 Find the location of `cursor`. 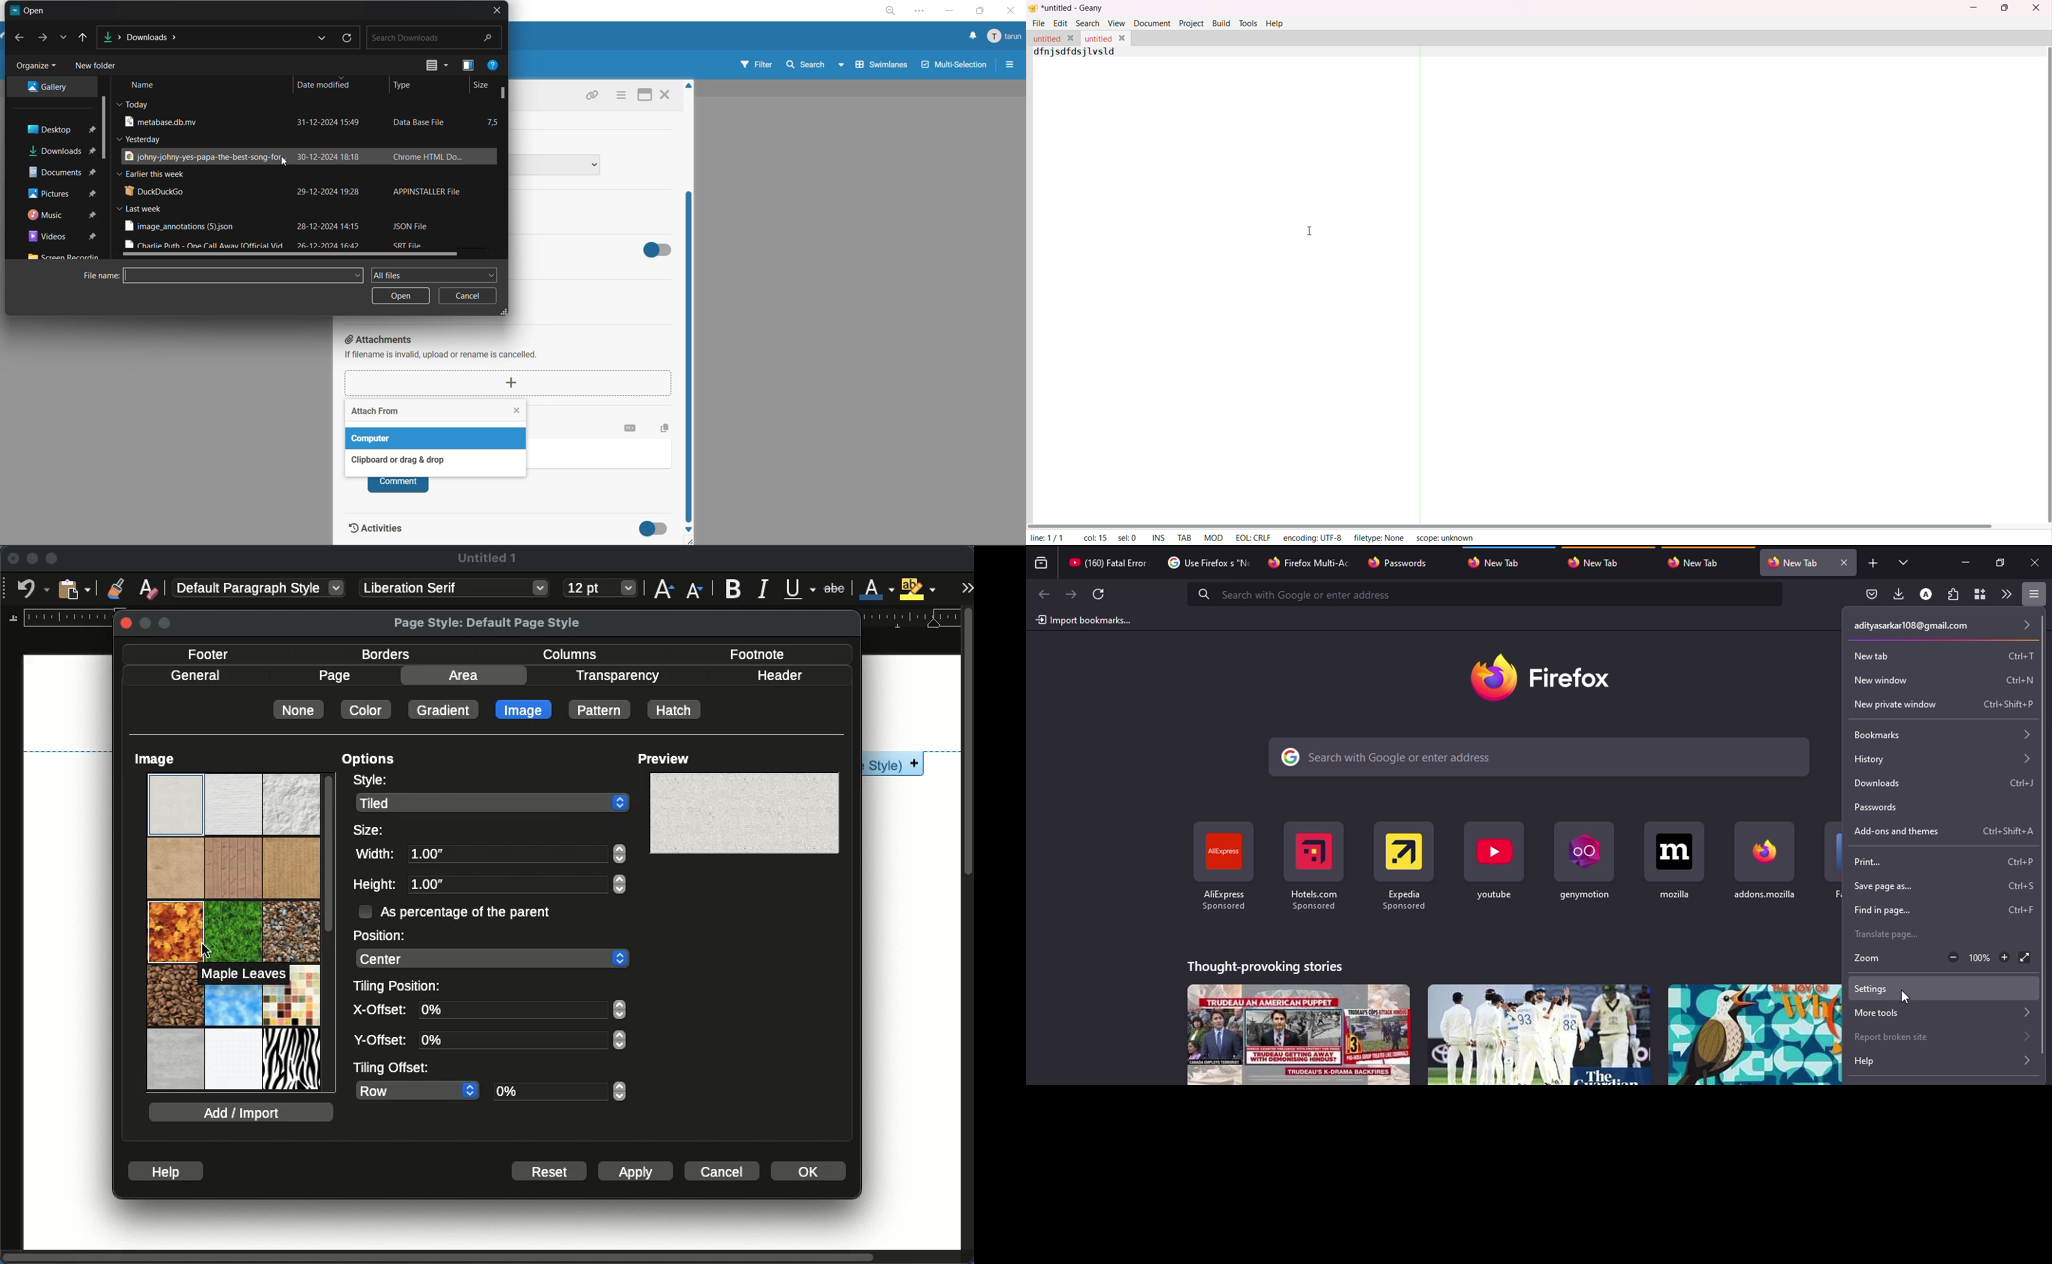

cursor is located at coordinates (1906, 997).